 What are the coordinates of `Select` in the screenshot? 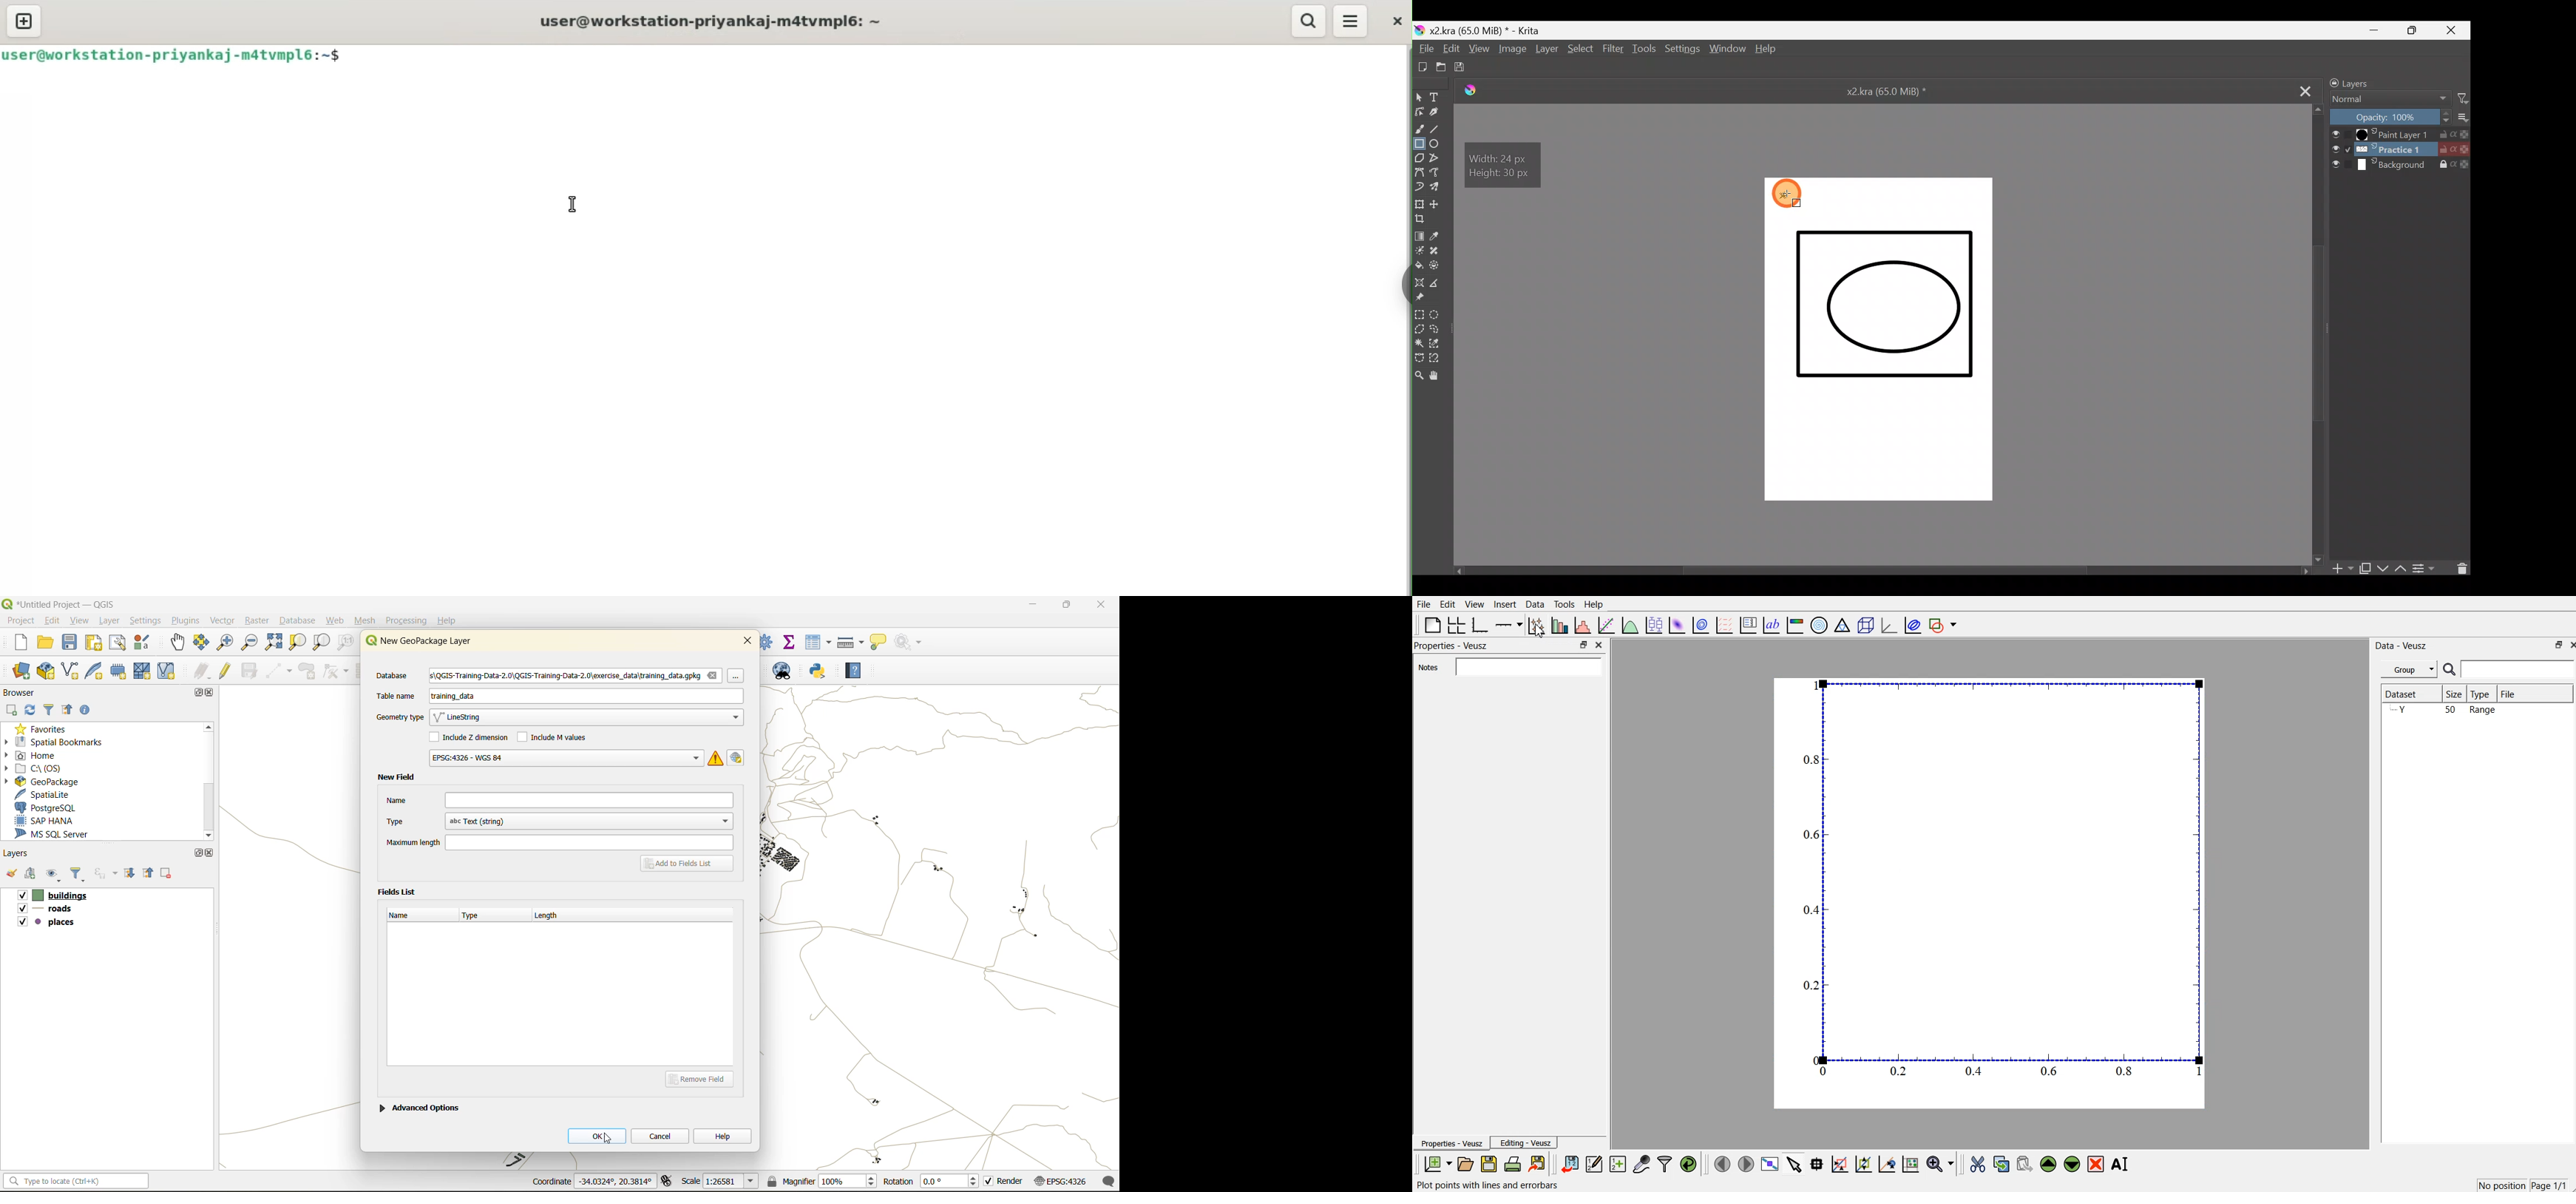 It's located at (1583, 50).